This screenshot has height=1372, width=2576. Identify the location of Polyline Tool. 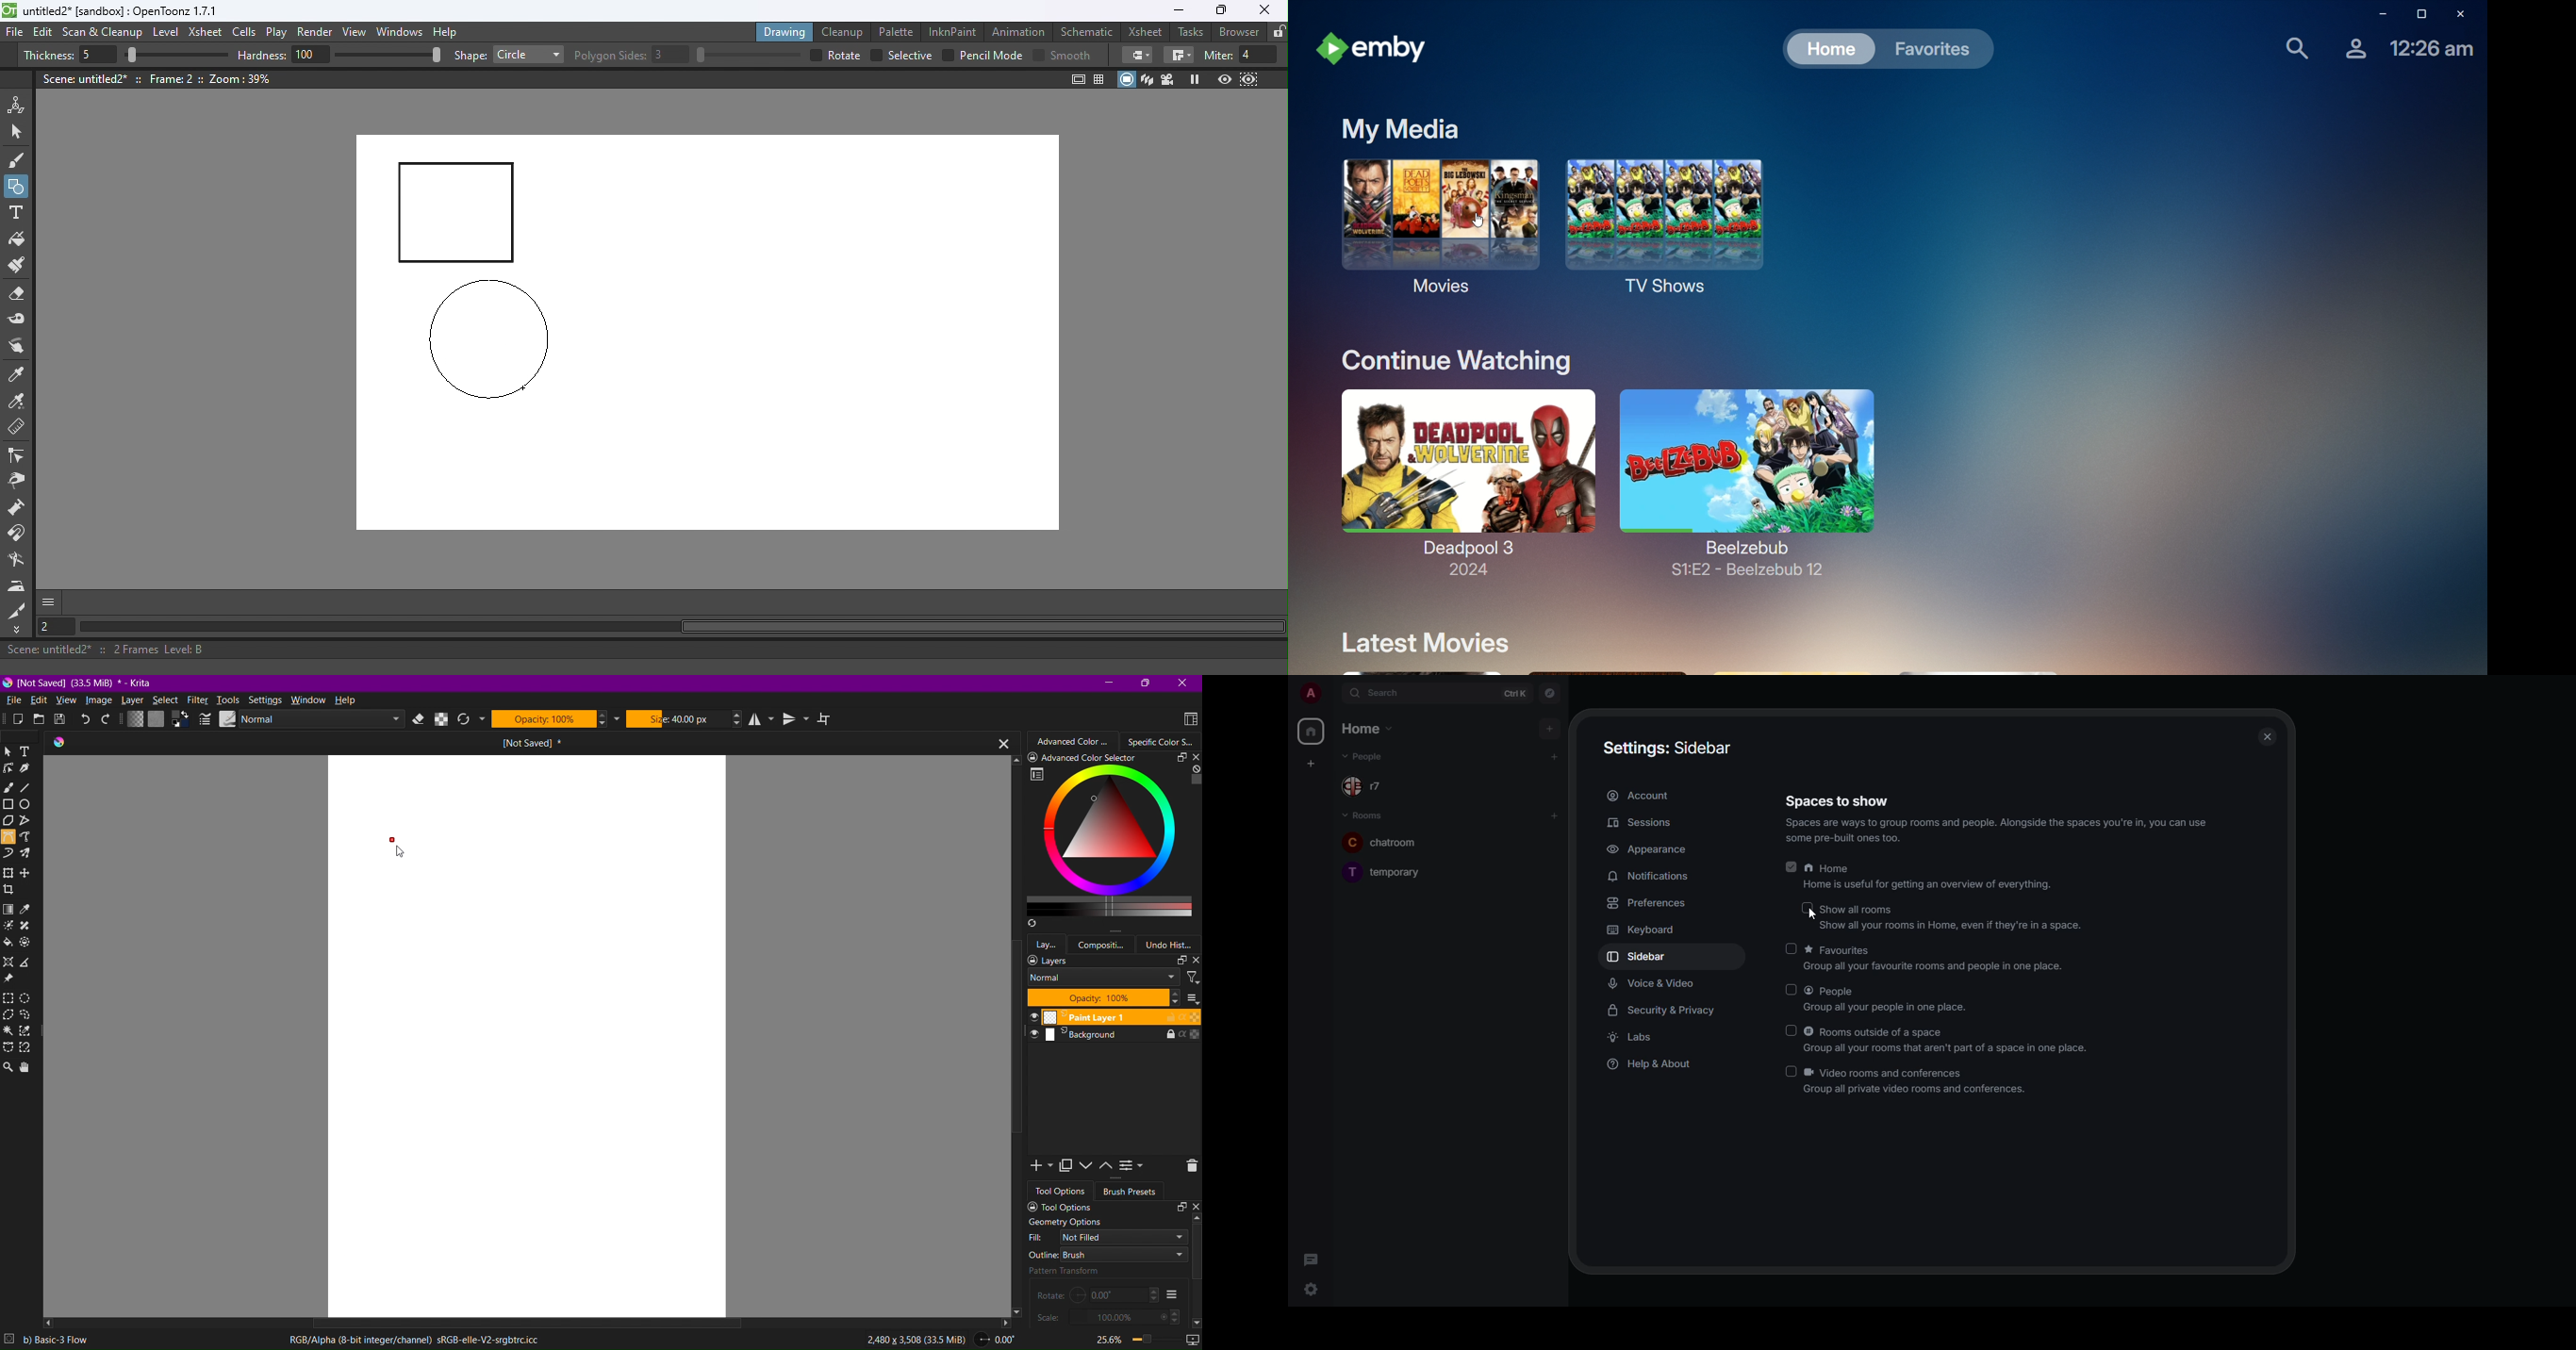
(31, 822).